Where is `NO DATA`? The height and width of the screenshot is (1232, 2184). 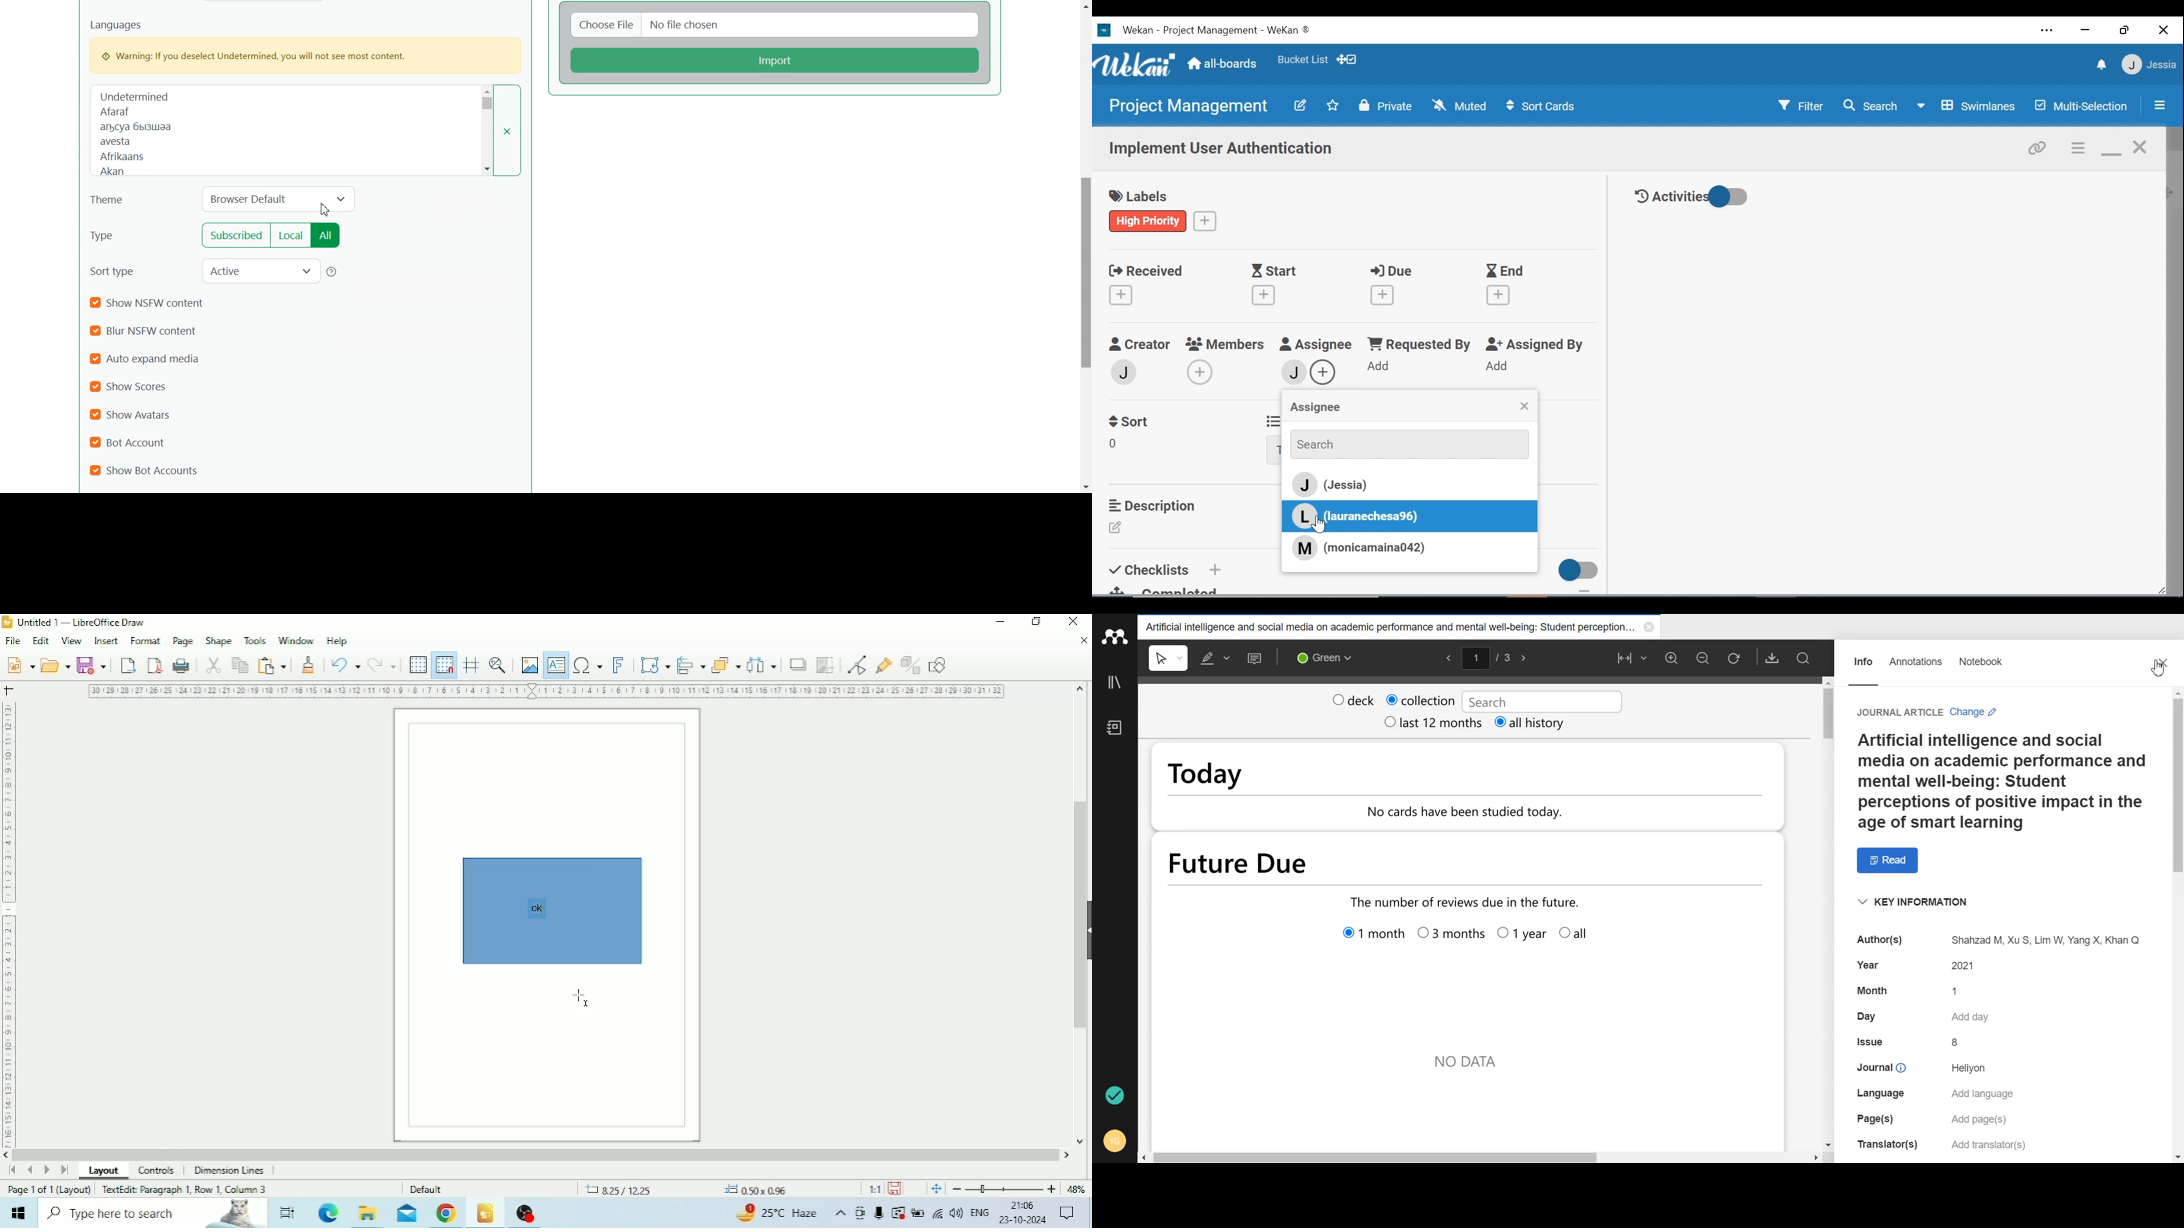
NO DATA is located at coordinates (1467, 1065).